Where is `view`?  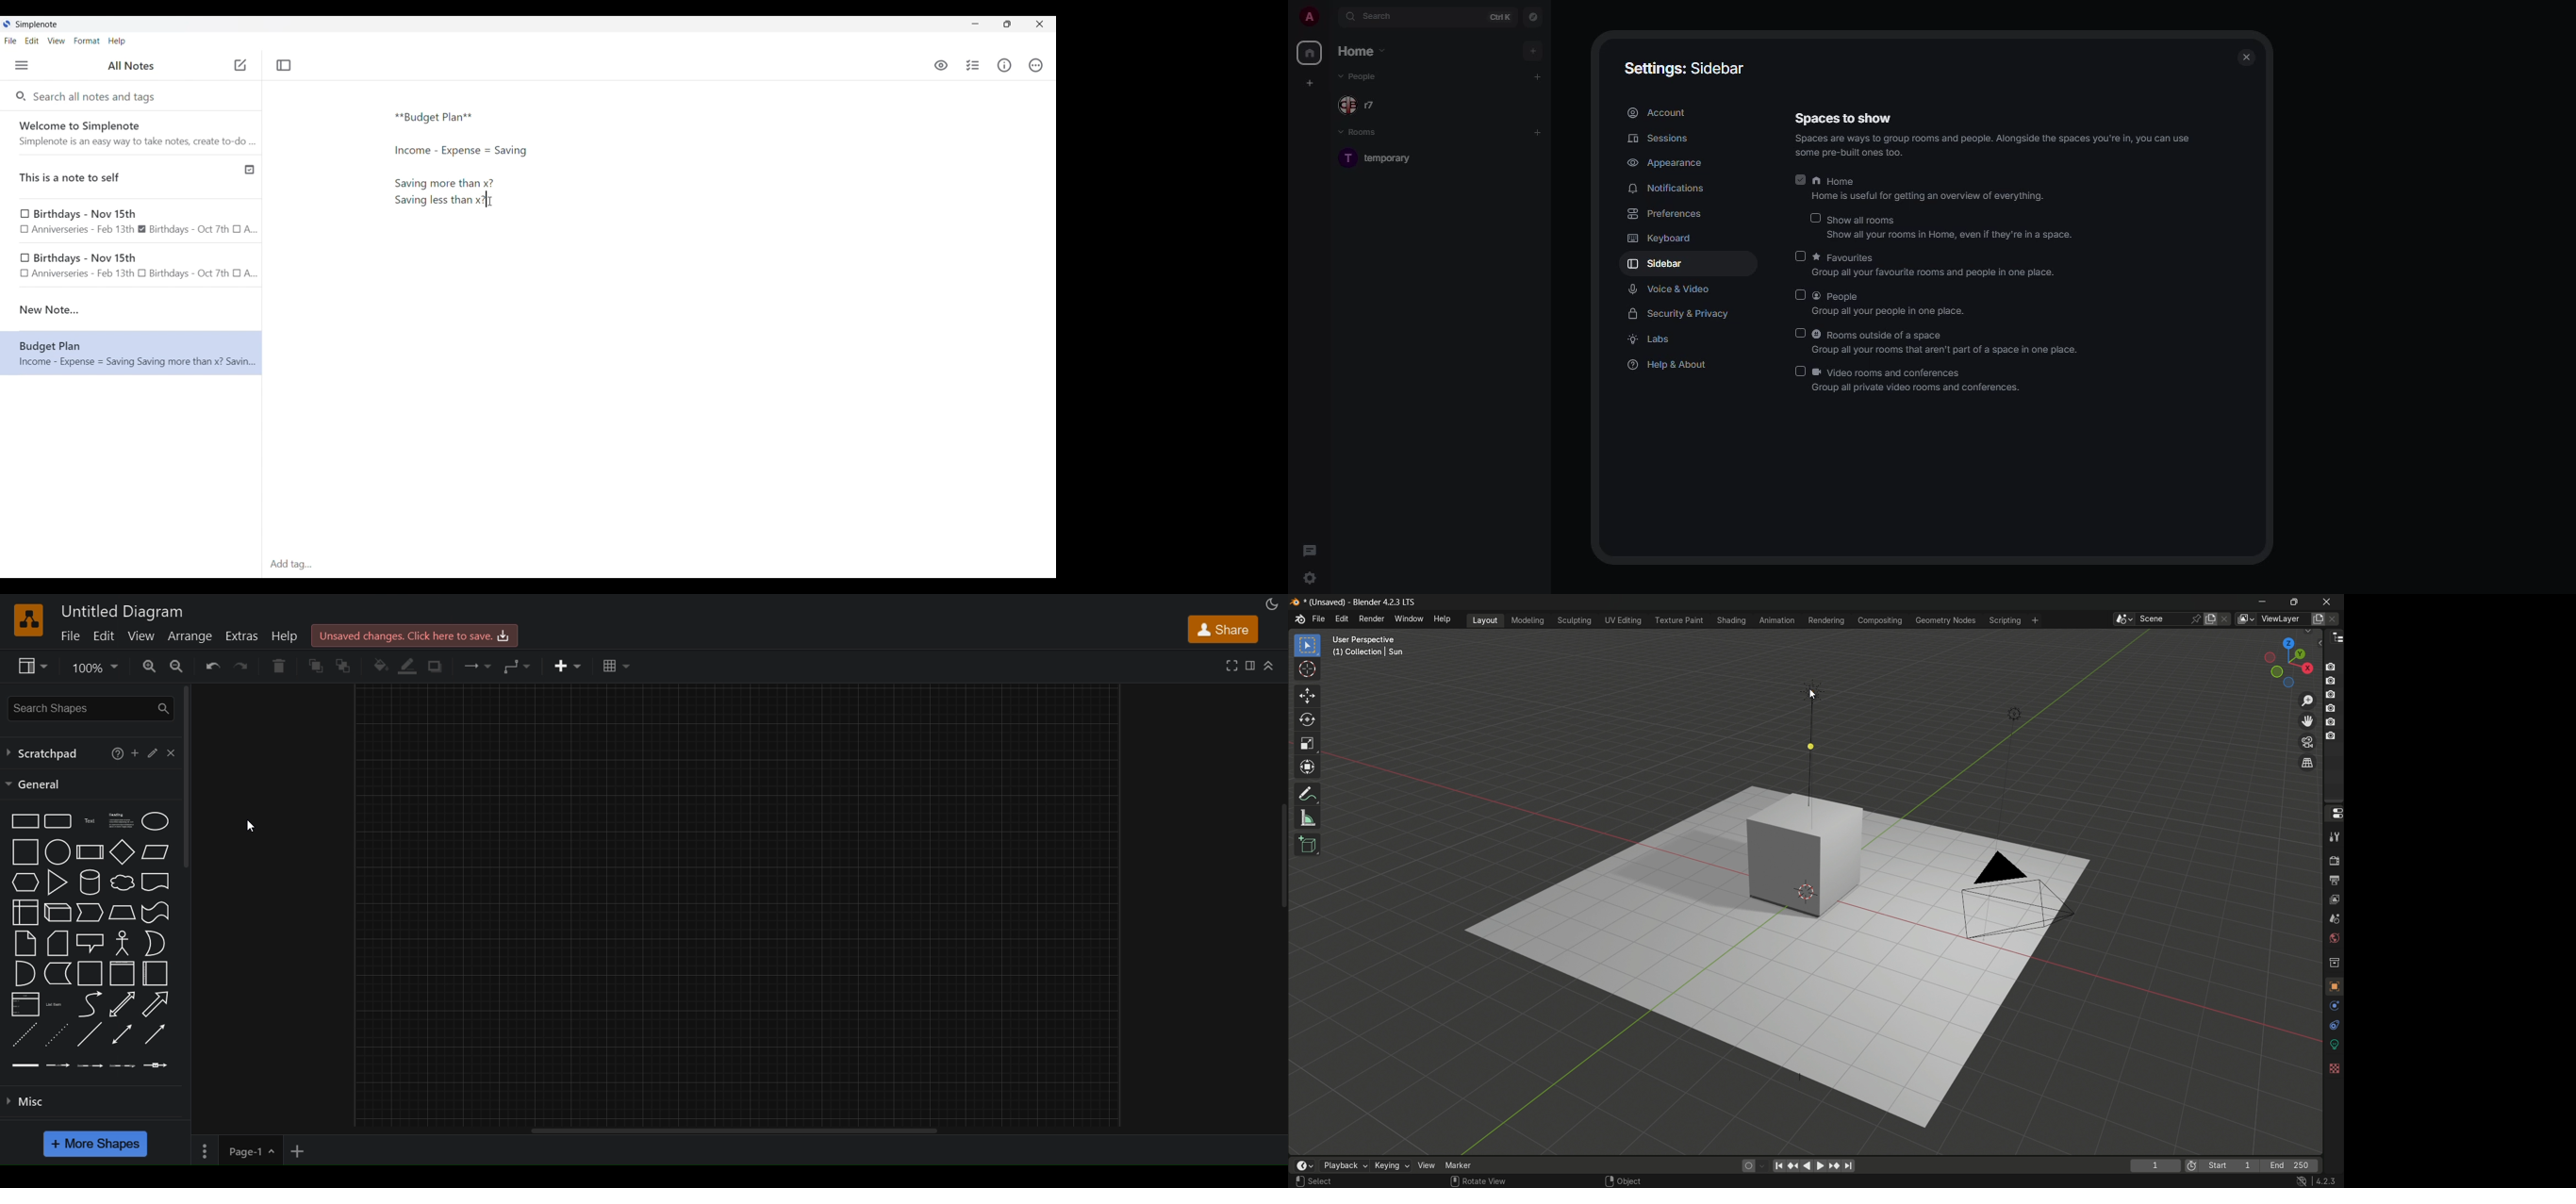 view is located at coordinates (31, 666).